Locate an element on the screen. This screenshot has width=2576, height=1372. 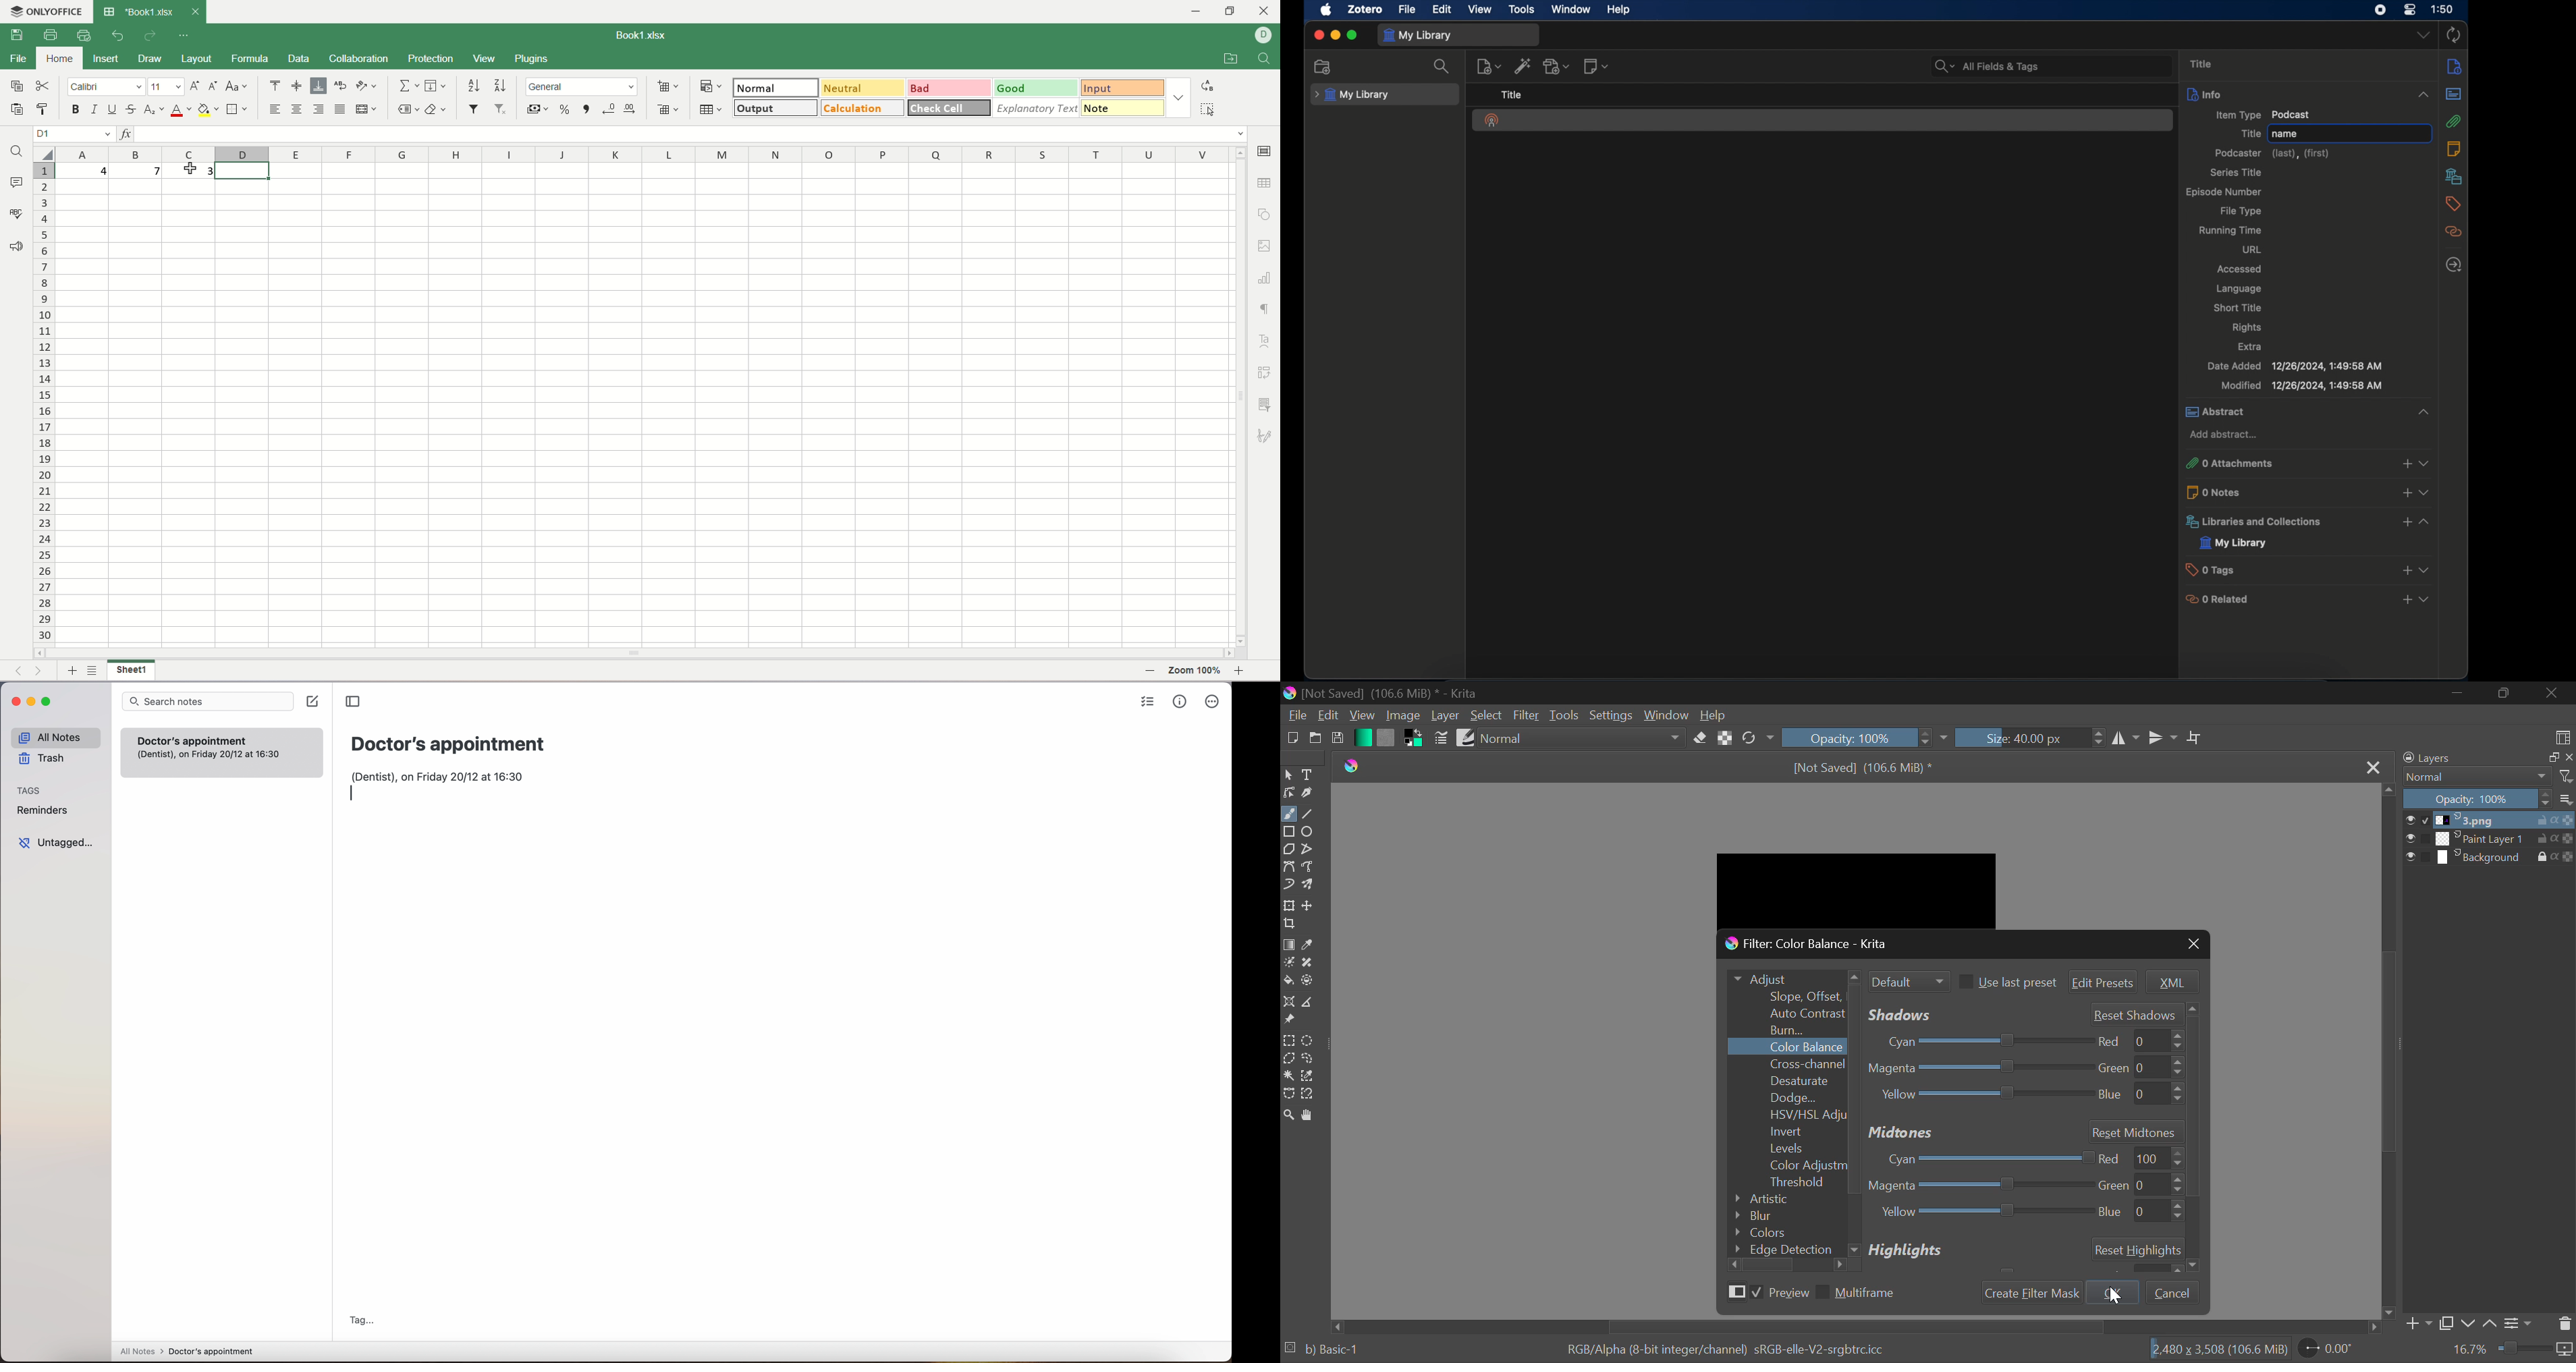
Filter is located at coordinates (1527, 716).